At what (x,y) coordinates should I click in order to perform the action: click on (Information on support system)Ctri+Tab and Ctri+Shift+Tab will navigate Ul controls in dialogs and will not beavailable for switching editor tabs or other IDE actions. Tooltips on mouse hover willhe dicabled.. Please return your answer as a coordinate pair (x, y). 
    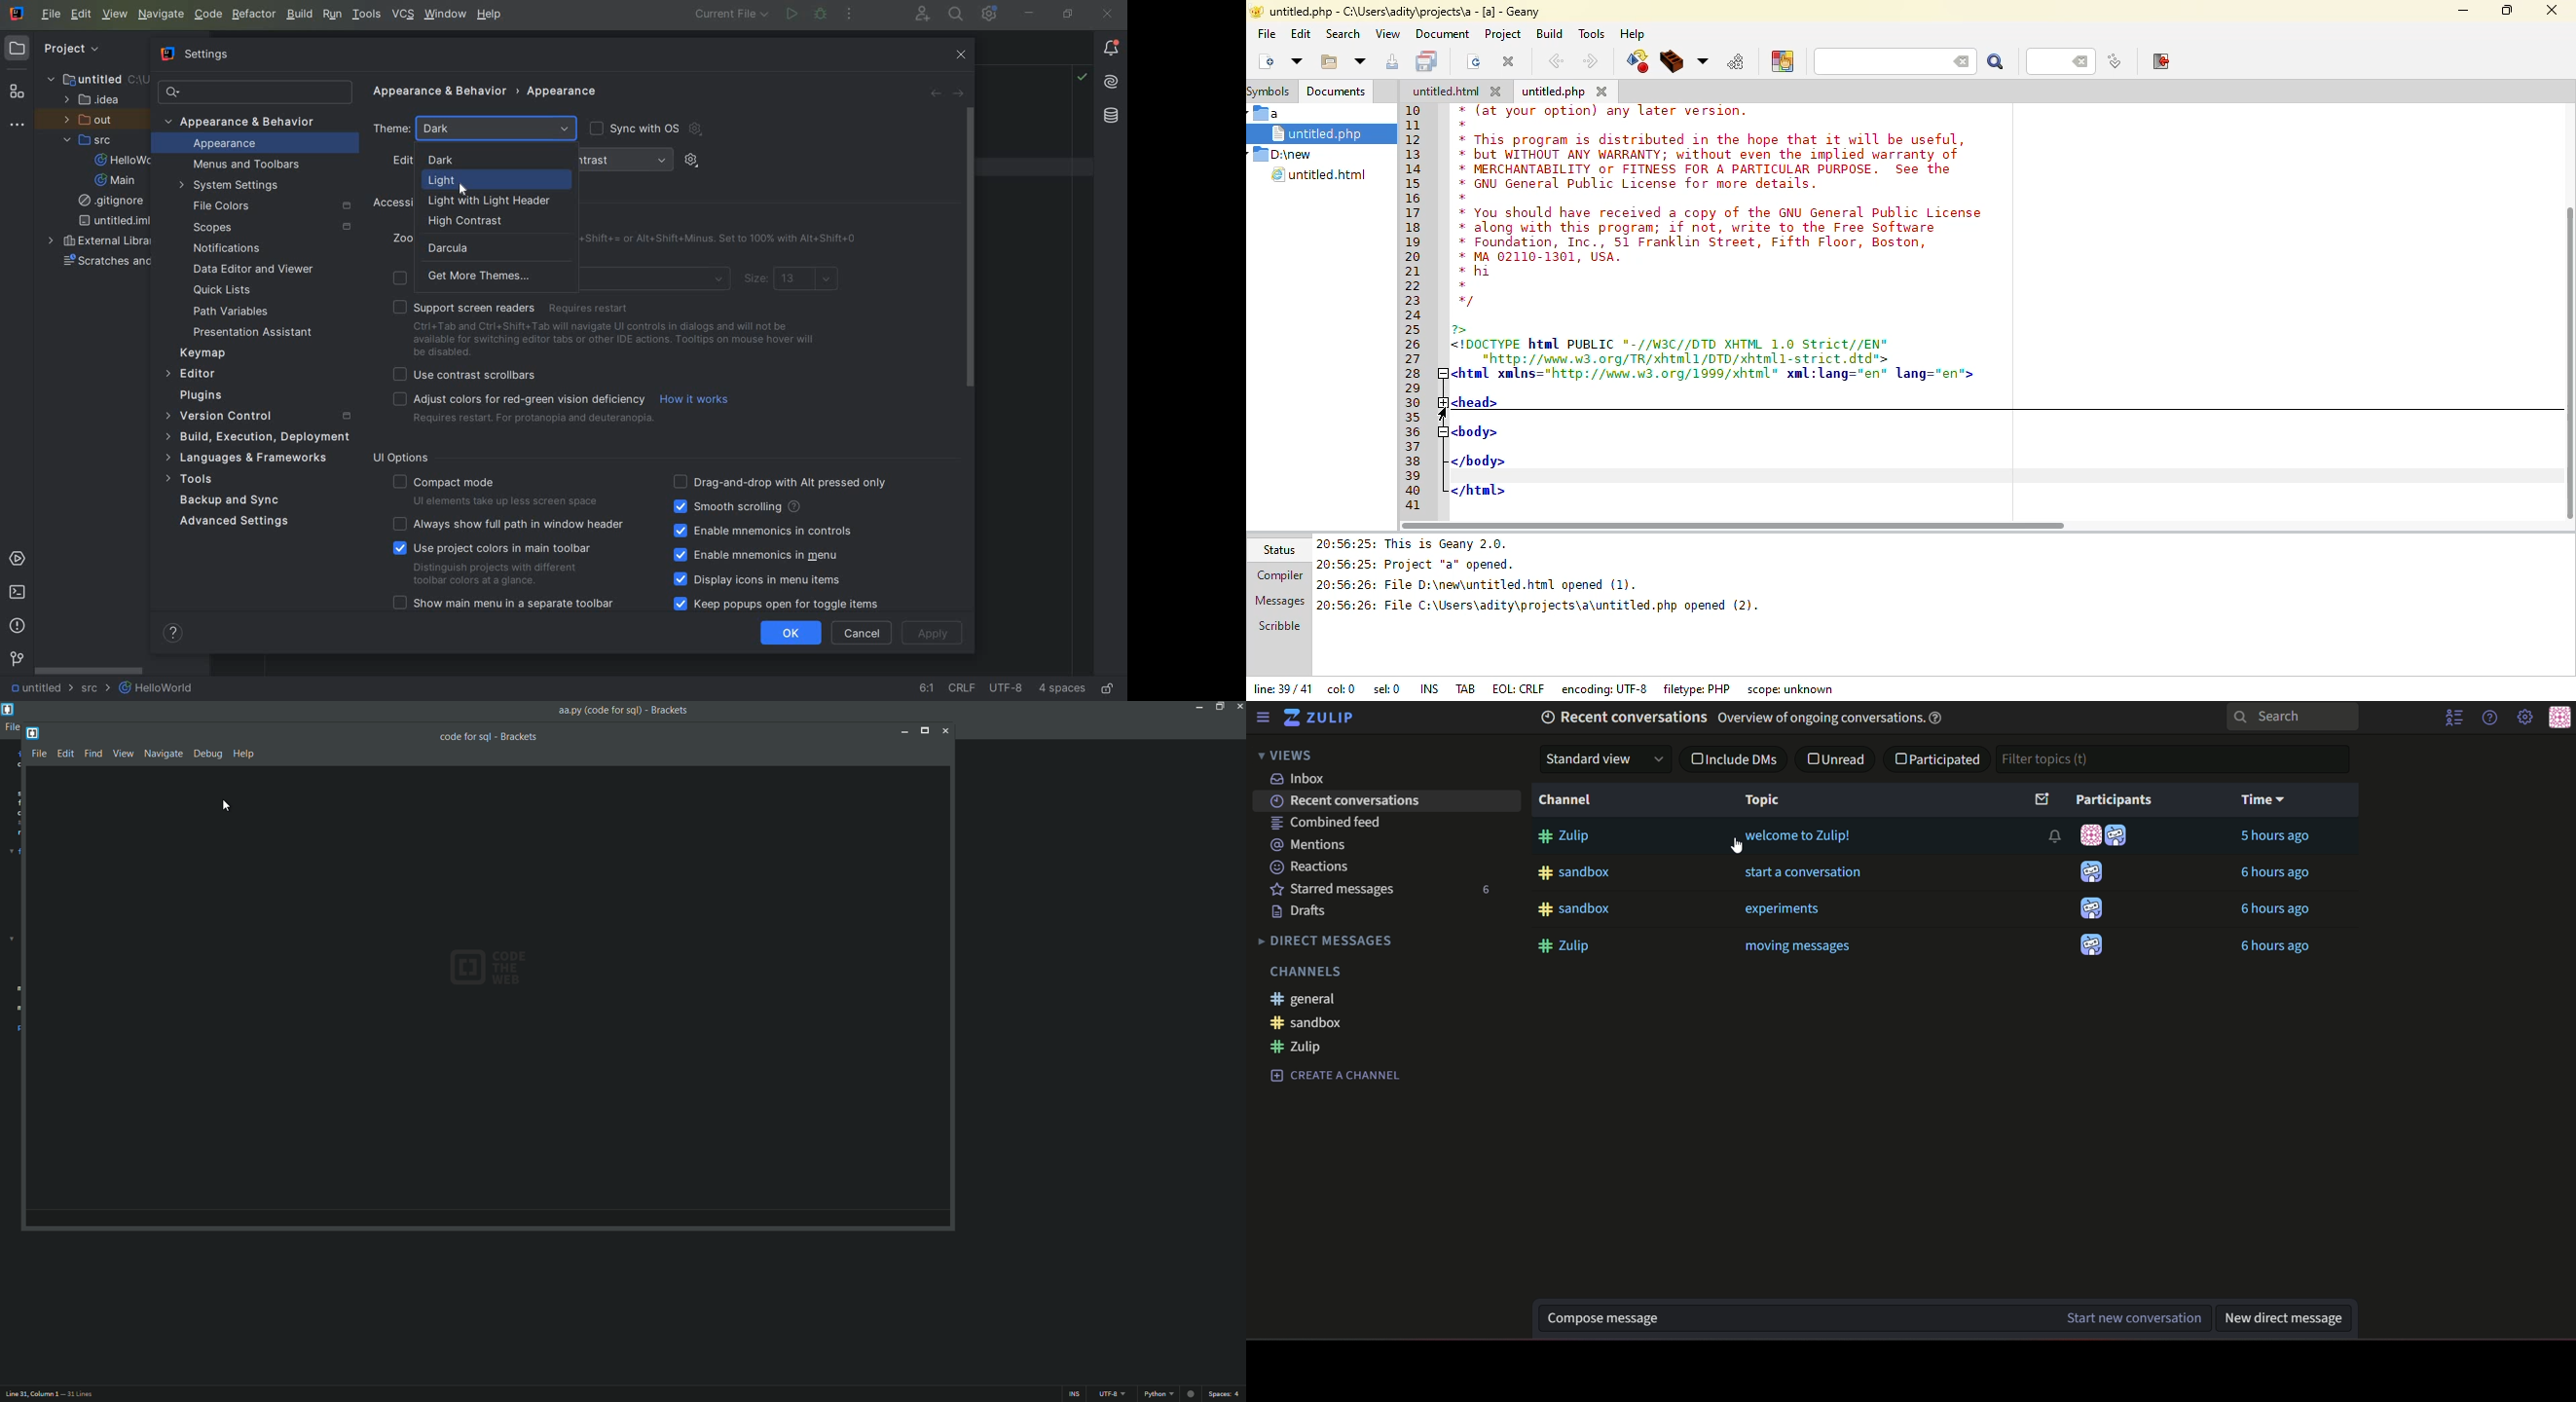
    Looking at the image, I should click on (617, 340).